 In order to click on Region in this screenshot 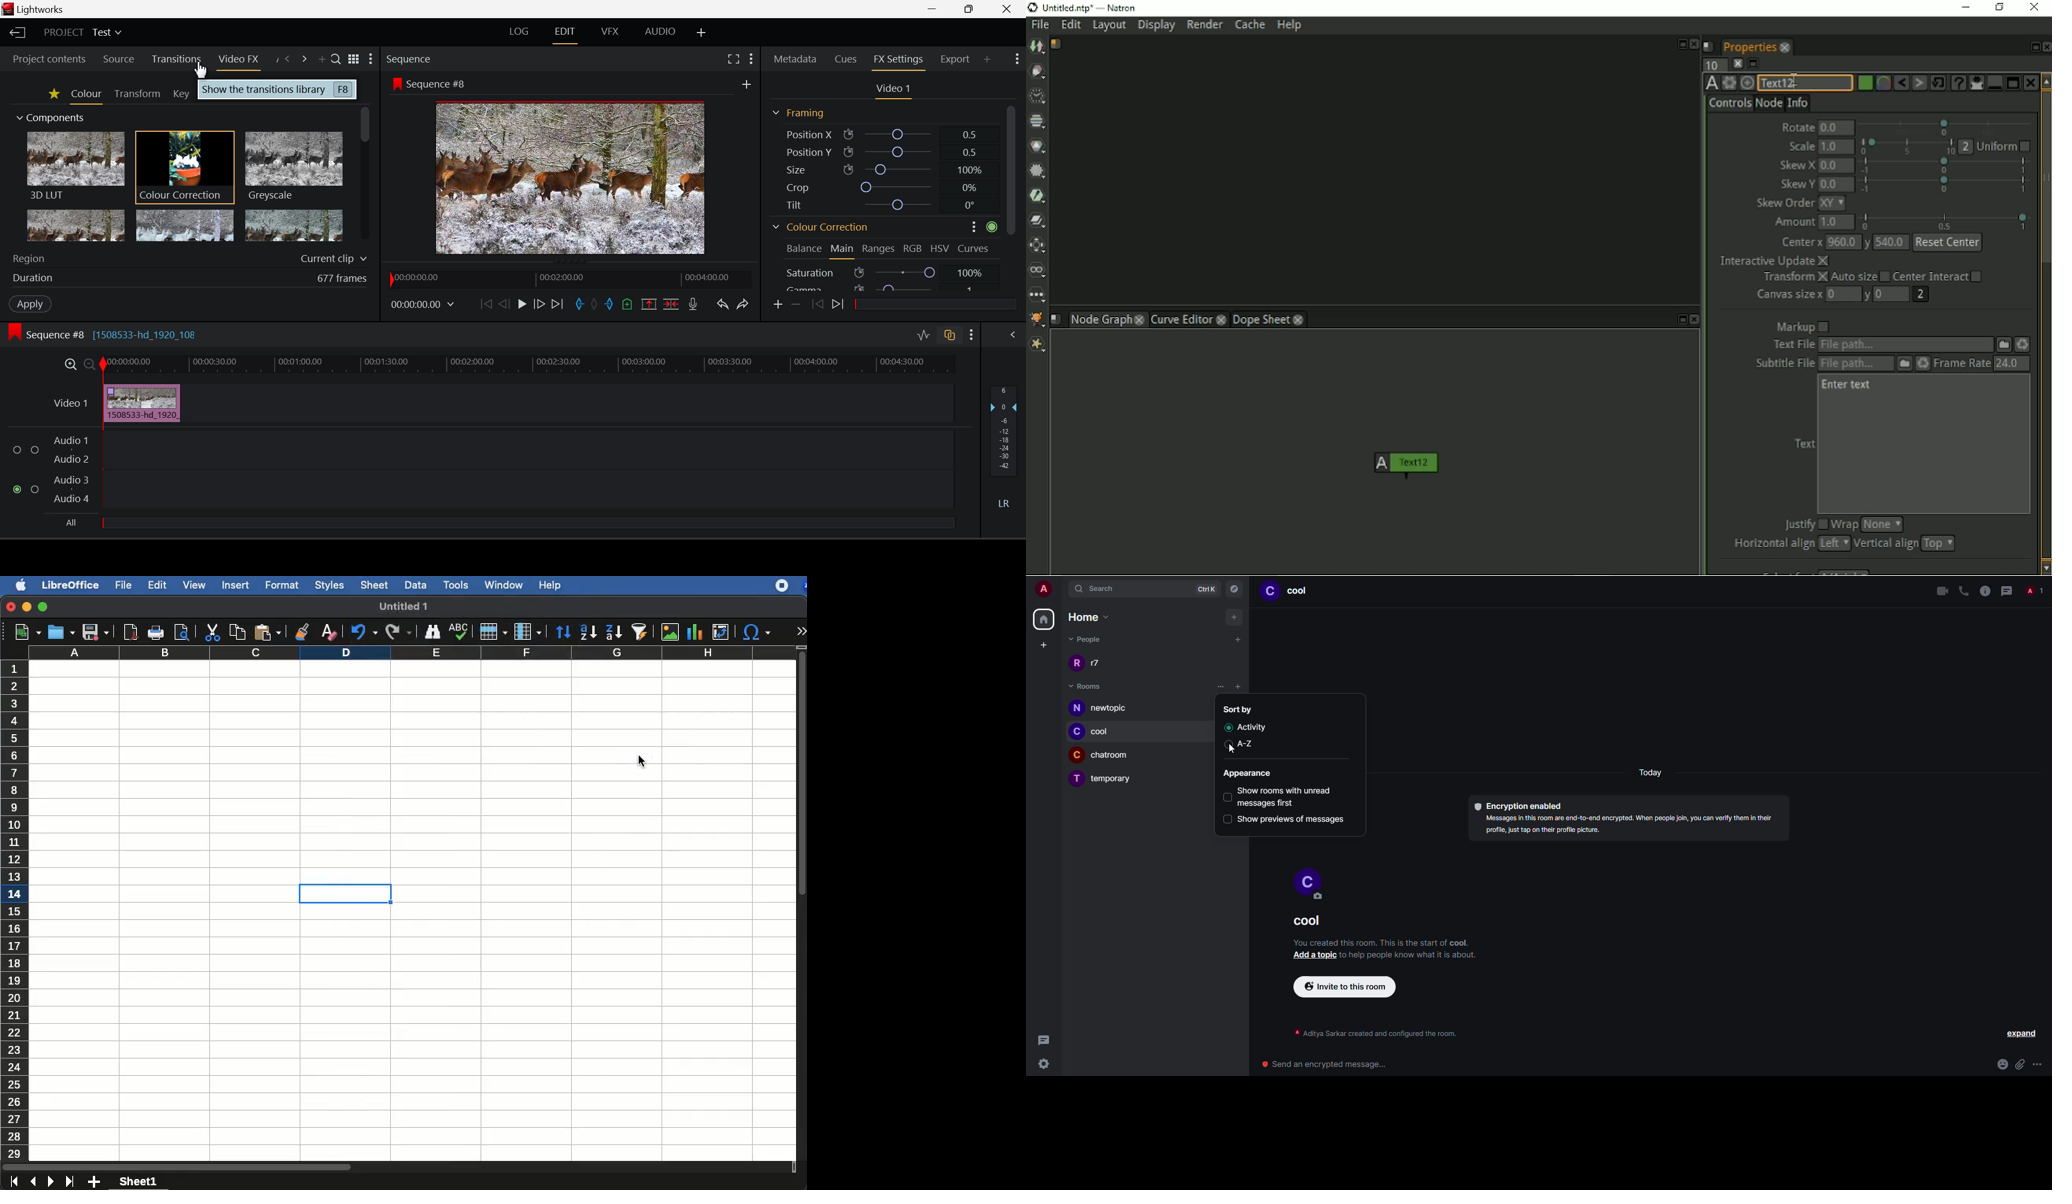, I will do `click(190, 259)`.